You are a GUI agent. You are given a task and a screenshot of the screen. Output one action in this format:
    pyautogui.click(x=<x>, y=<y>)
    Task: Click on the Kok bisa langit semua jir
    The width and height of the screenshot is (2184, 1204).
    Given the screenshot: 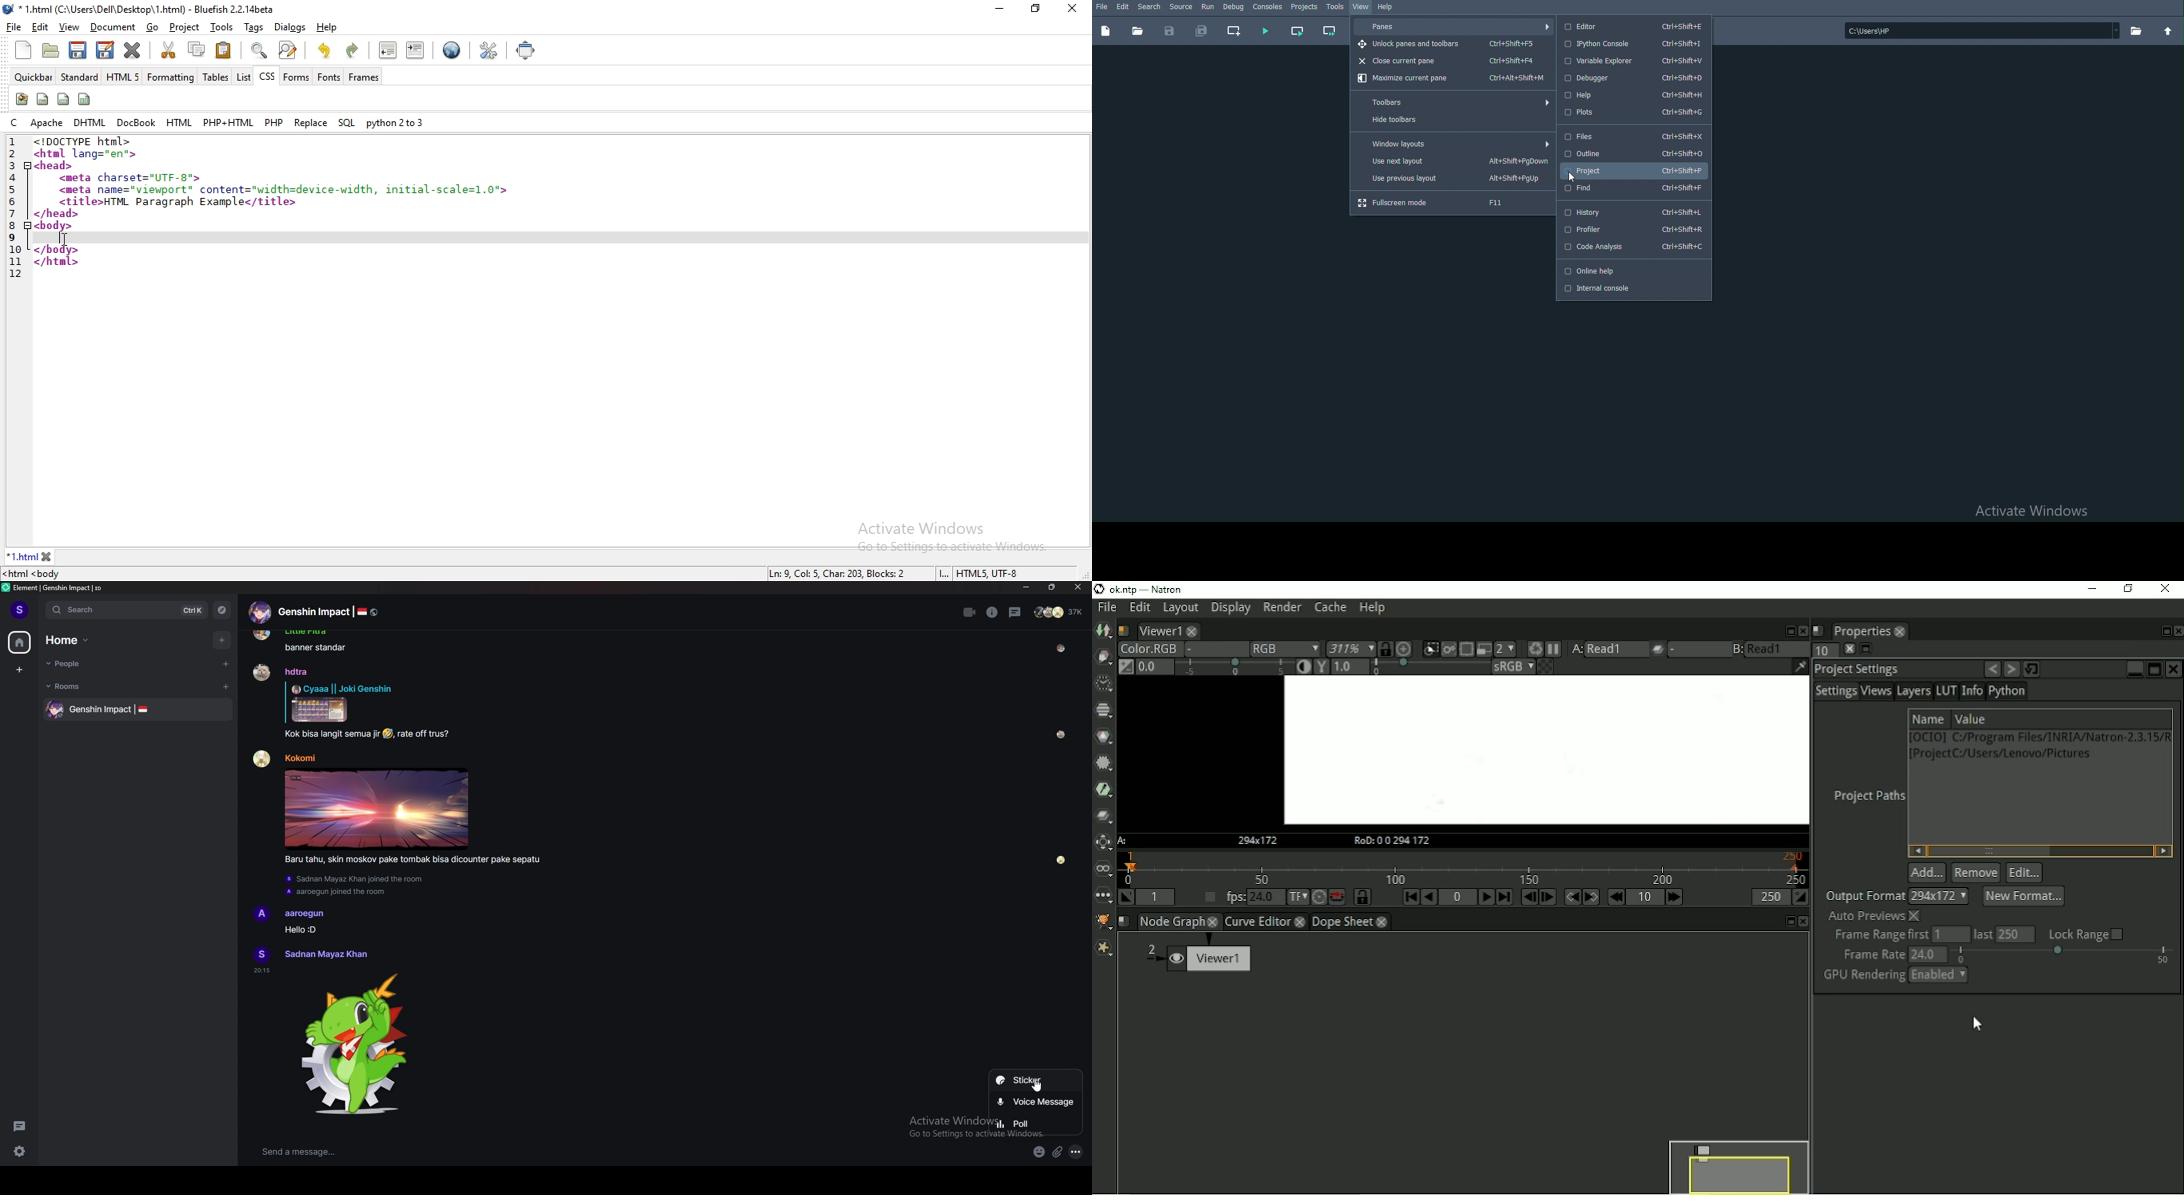 What is the action you would take?
    pyautogui.click(x=332, y=735)
    